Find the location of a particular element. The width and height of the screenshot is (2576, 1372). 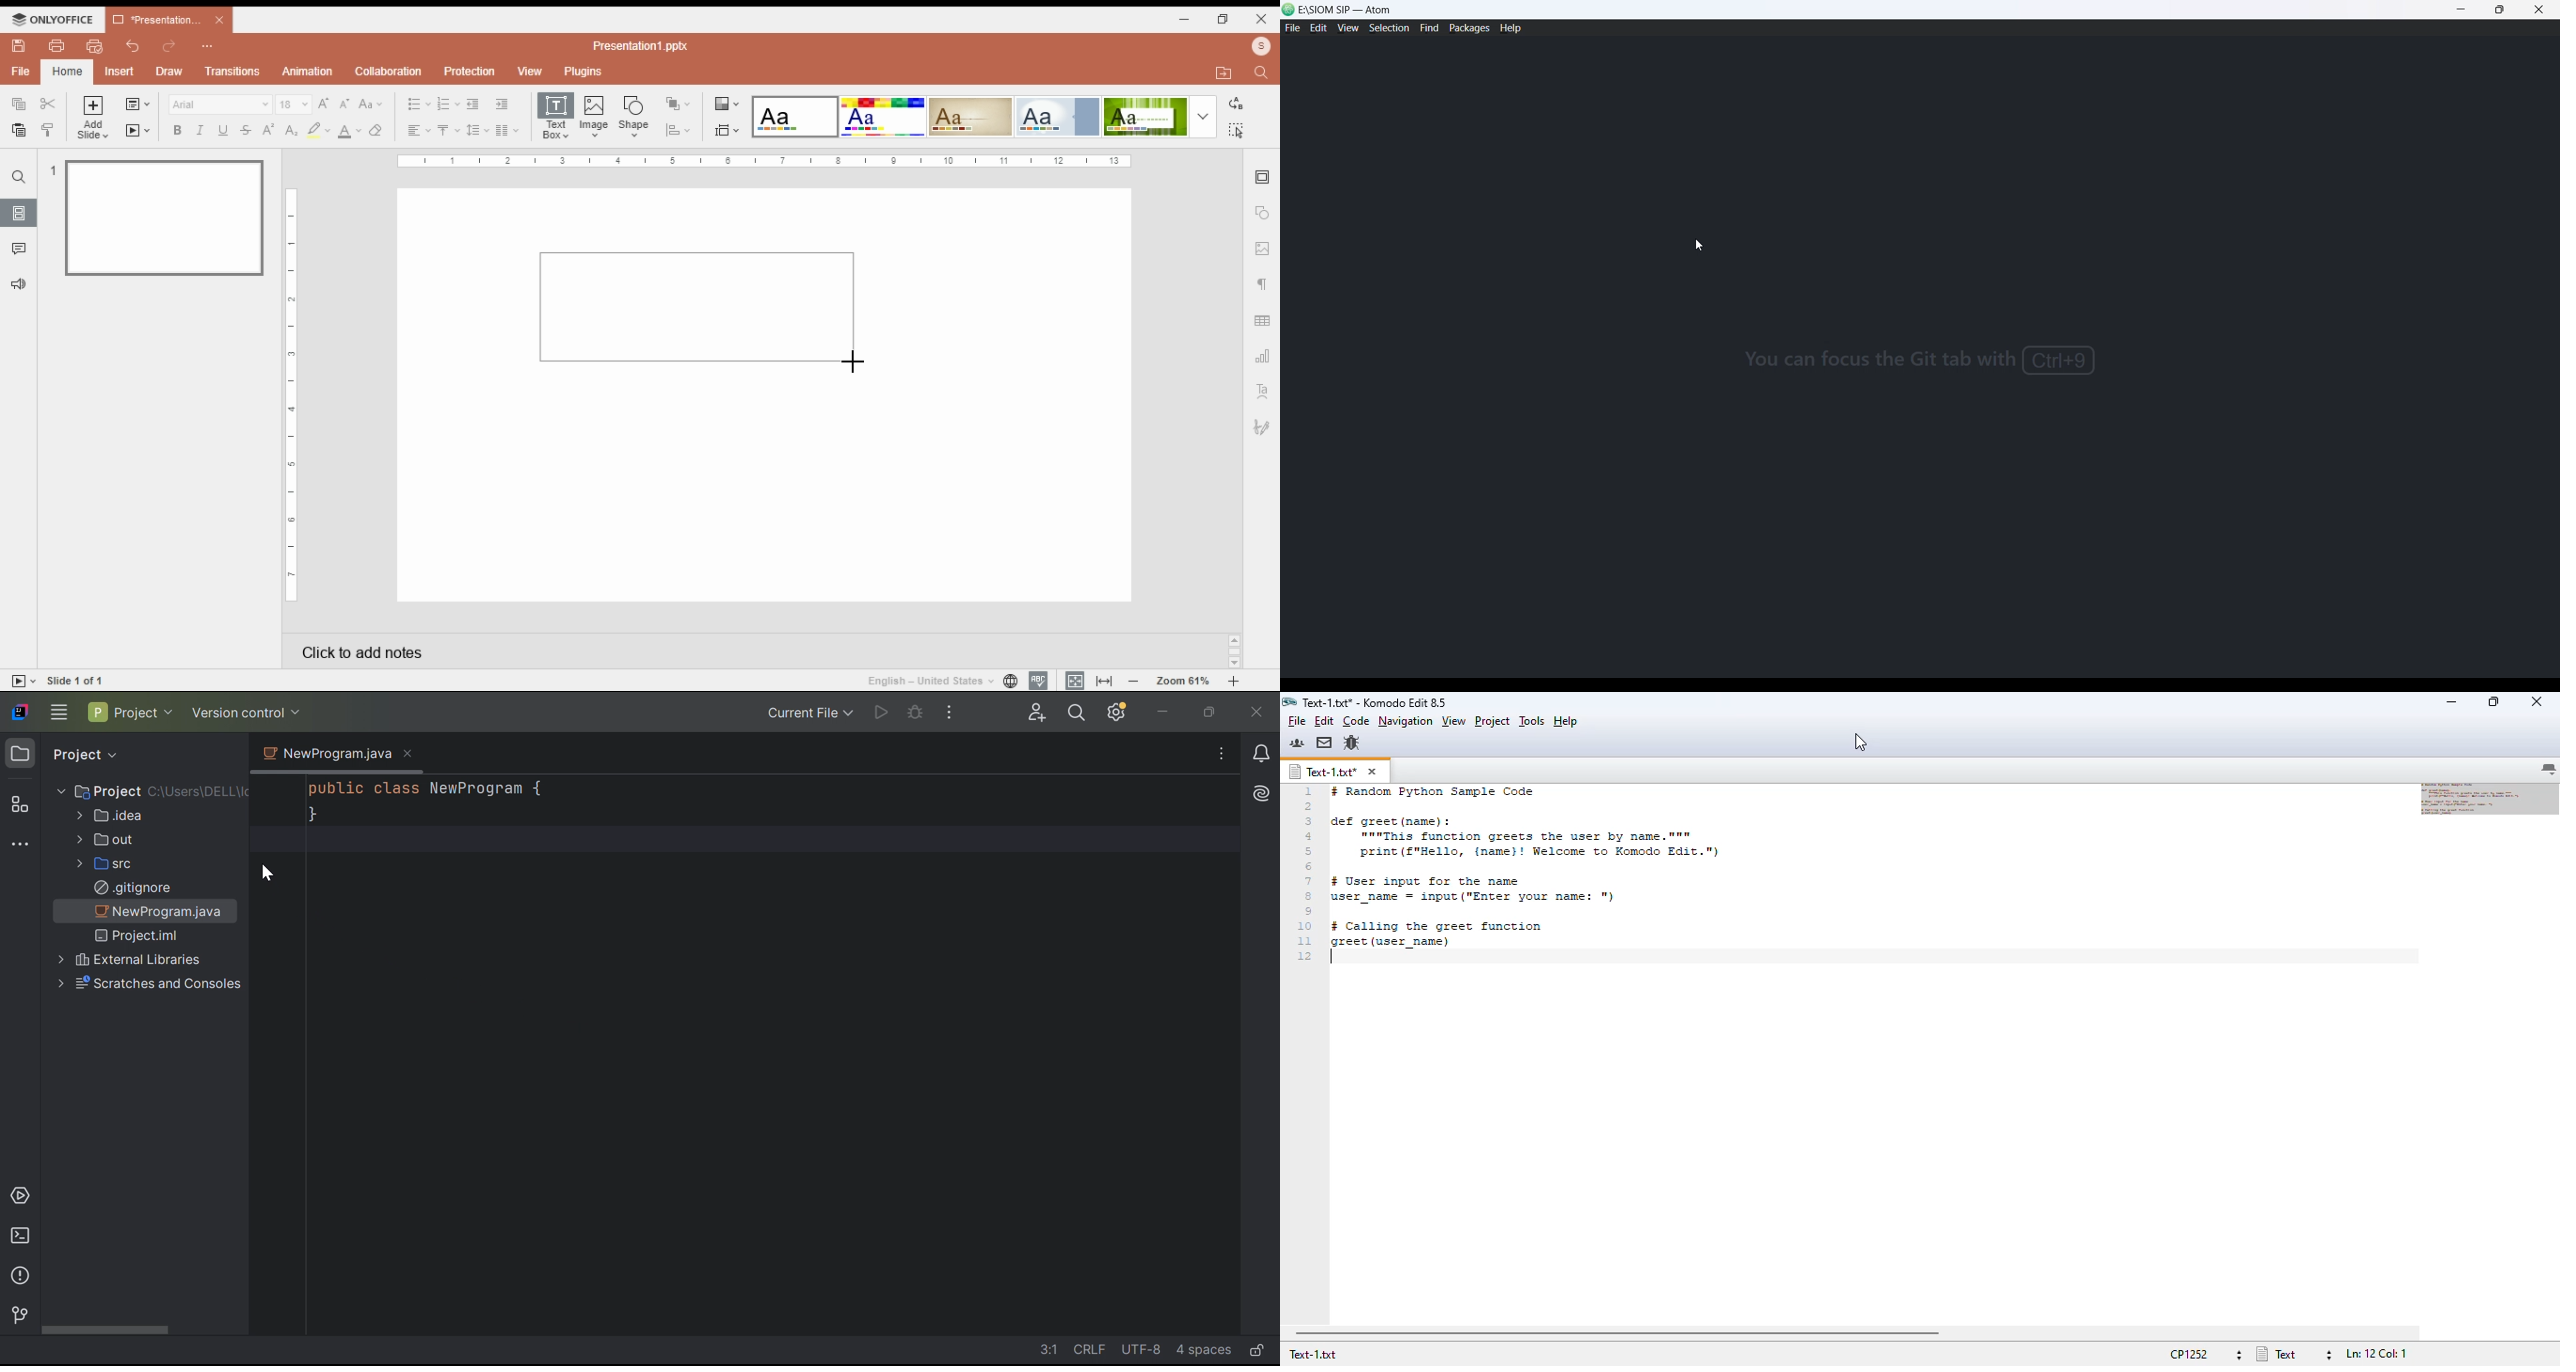

add slide is located at coordinates (93, 118).